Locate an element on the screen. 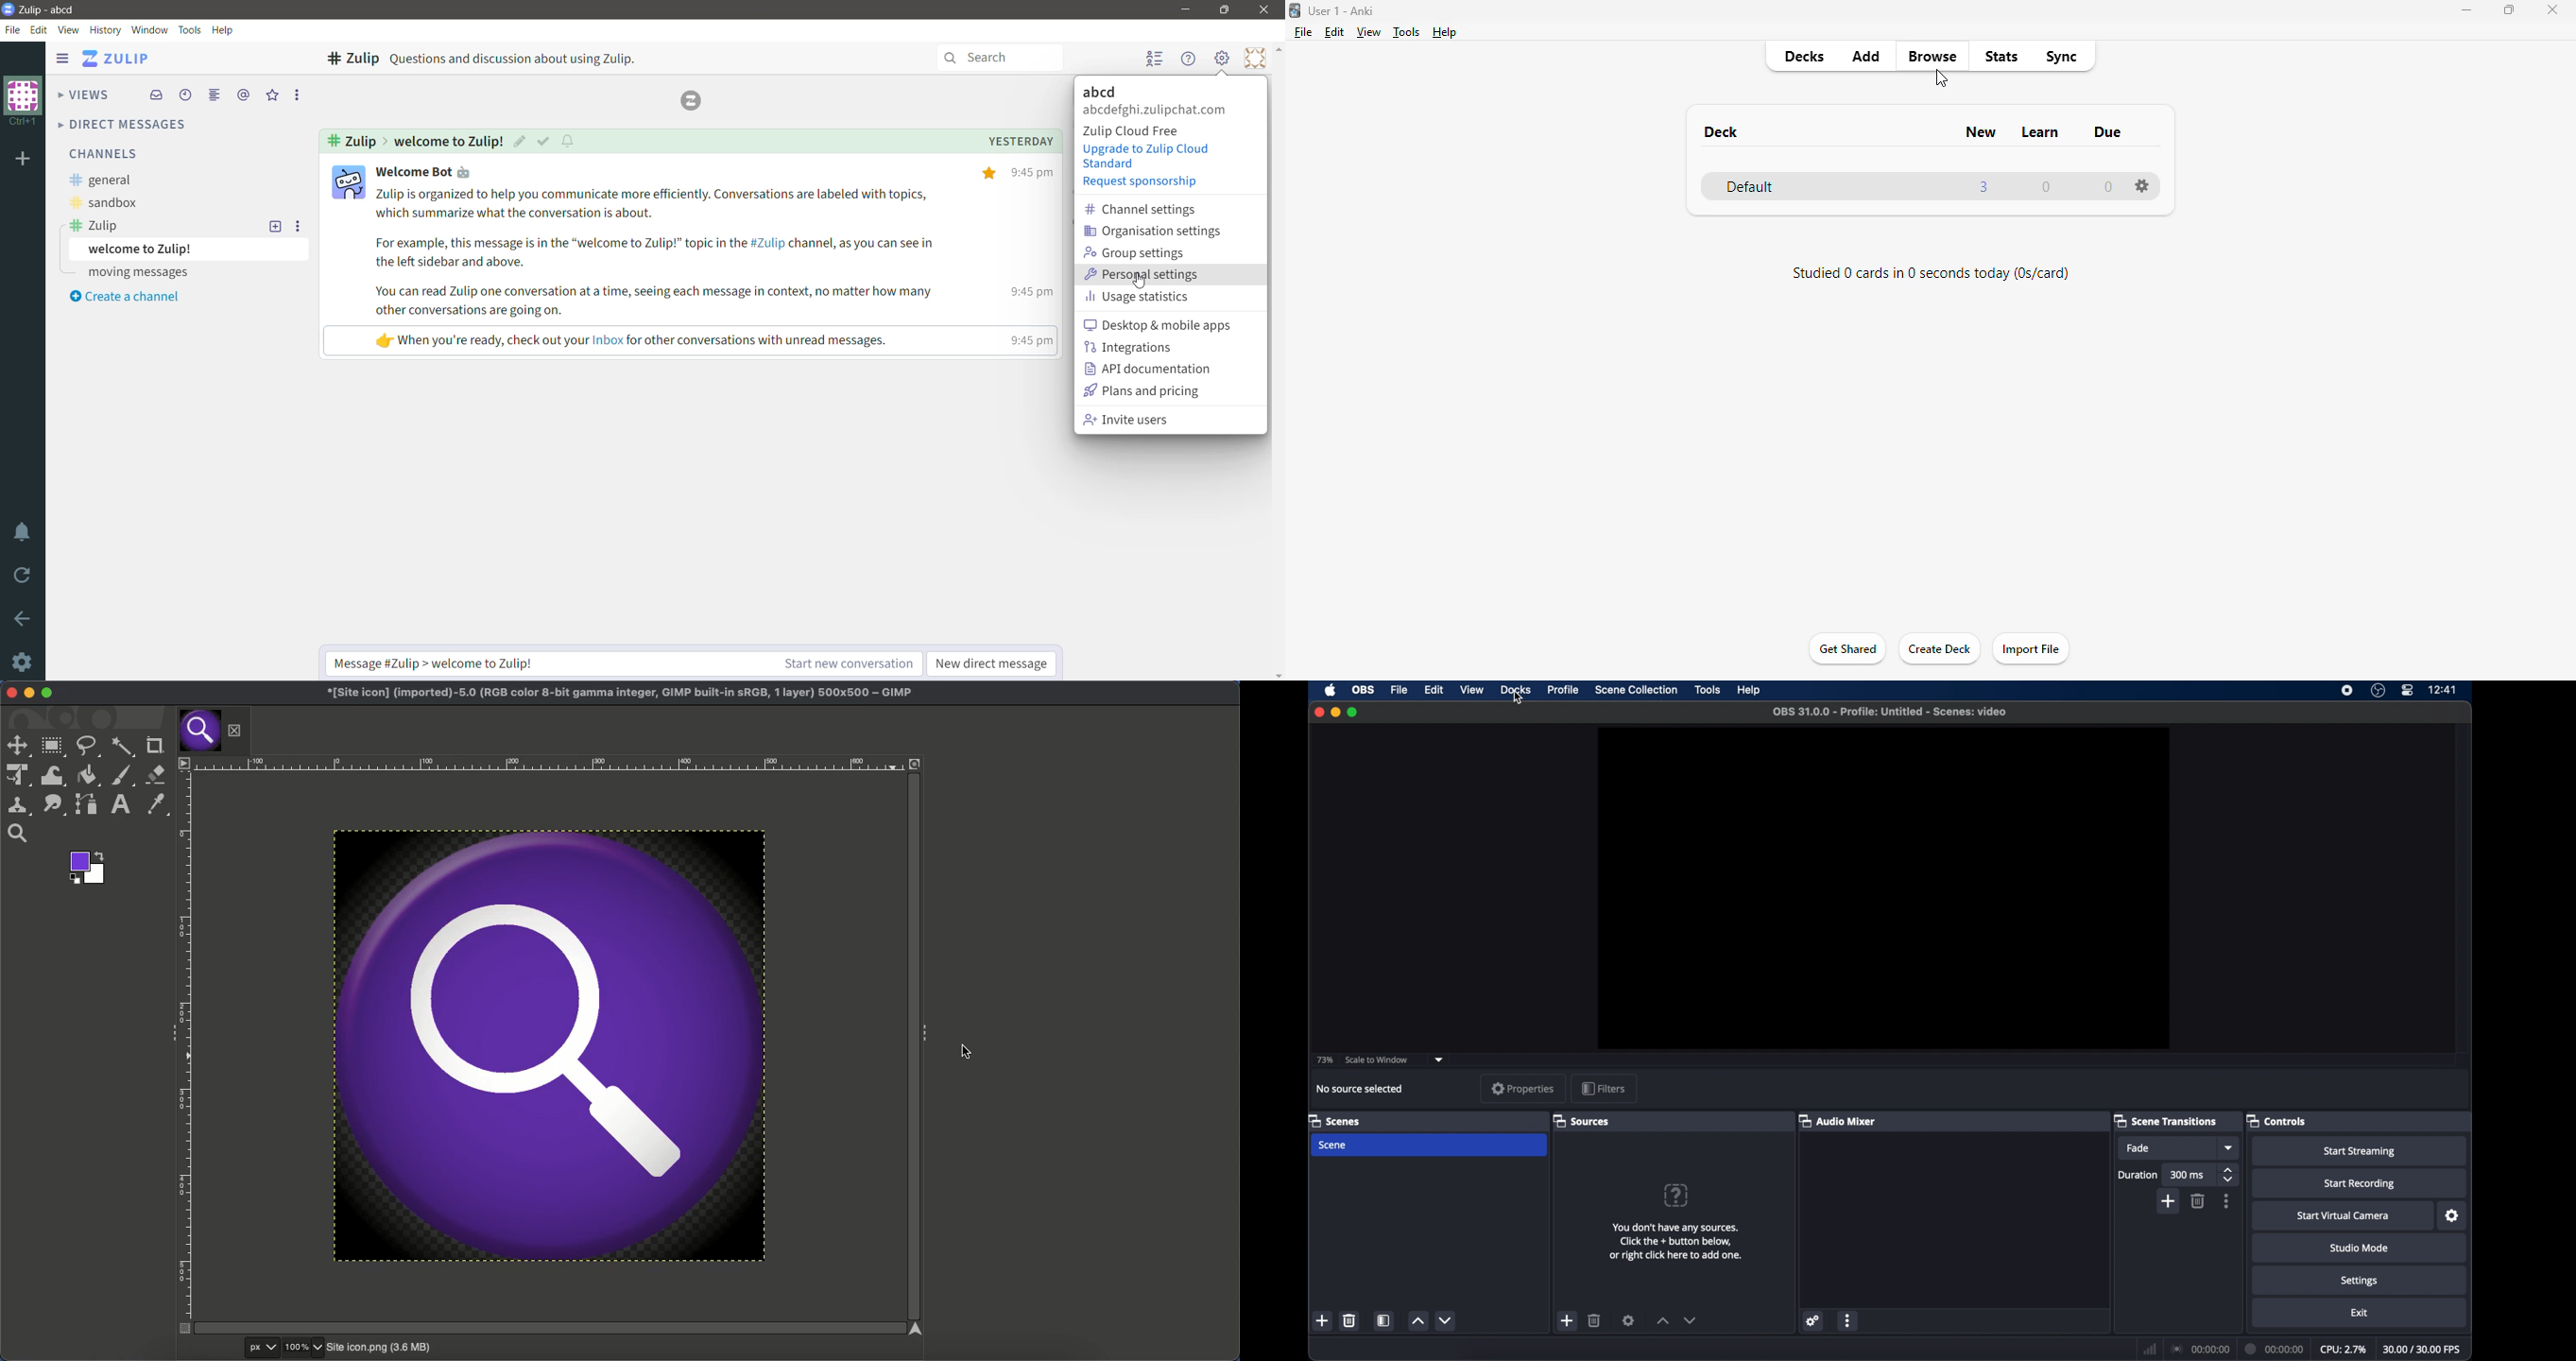 The height and width of the screenshot is (1372, 2576). deck is located at coordinates (1723, 132).